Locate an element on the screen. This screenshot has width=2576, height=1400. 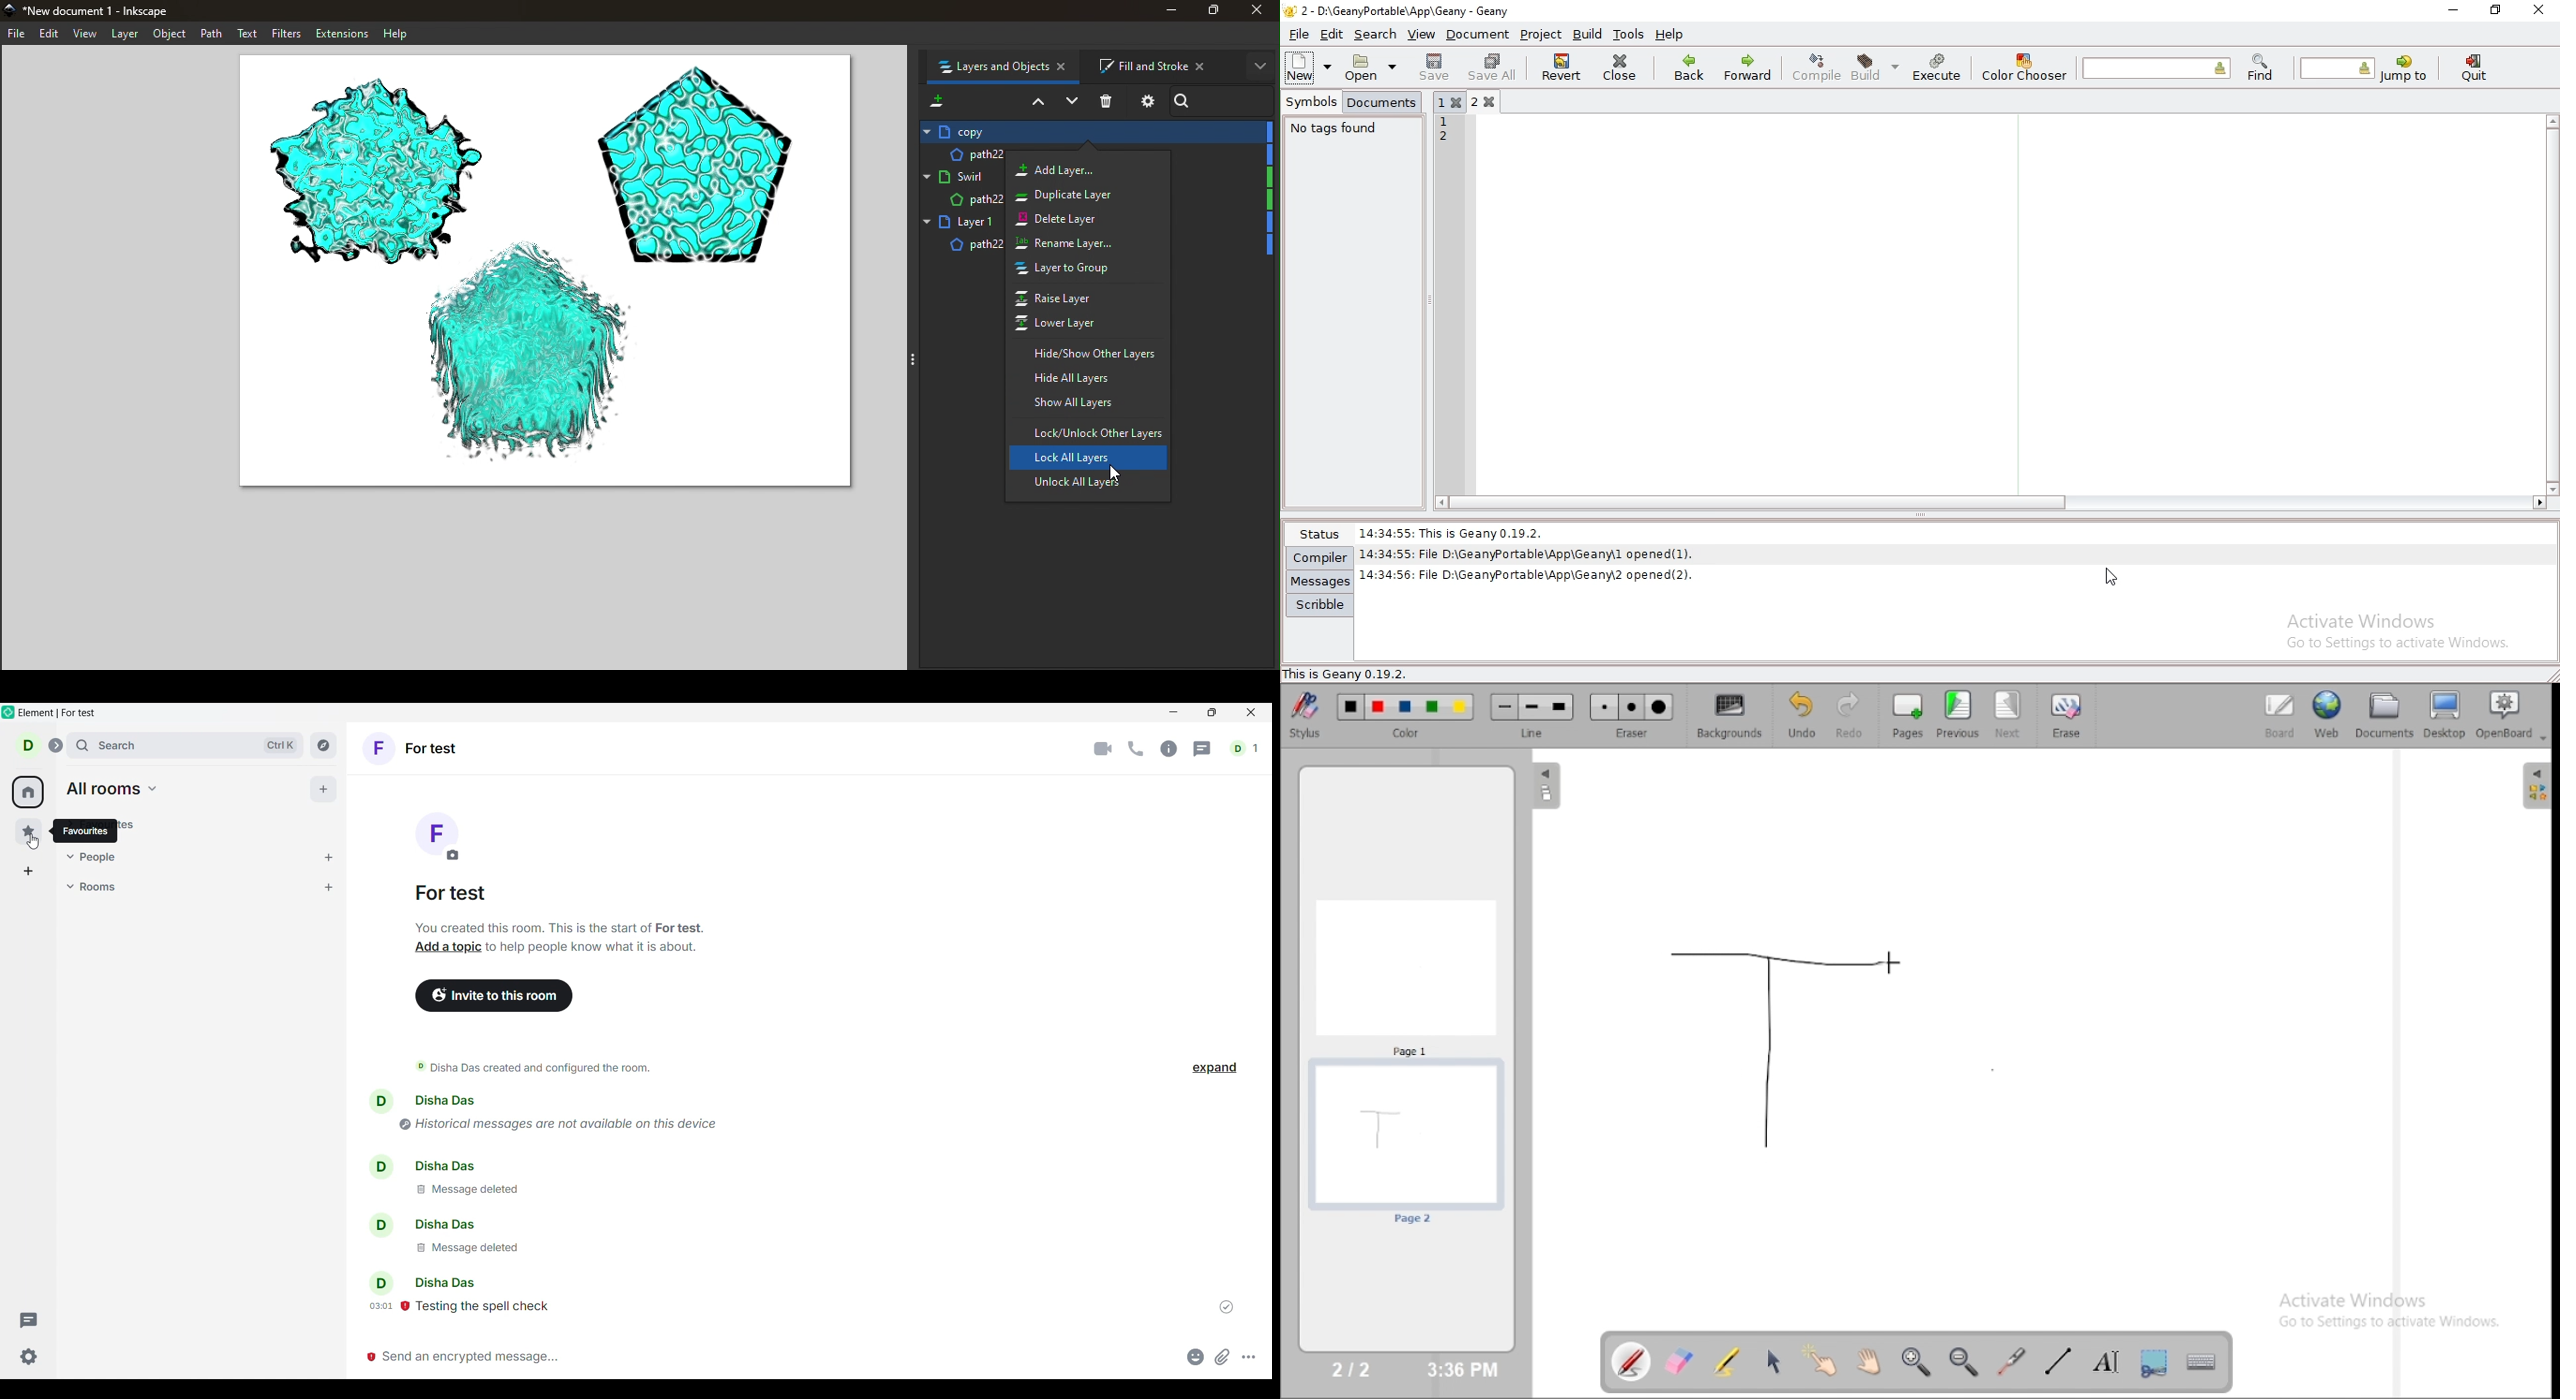
Threads is located at coordinates (29, 1321).